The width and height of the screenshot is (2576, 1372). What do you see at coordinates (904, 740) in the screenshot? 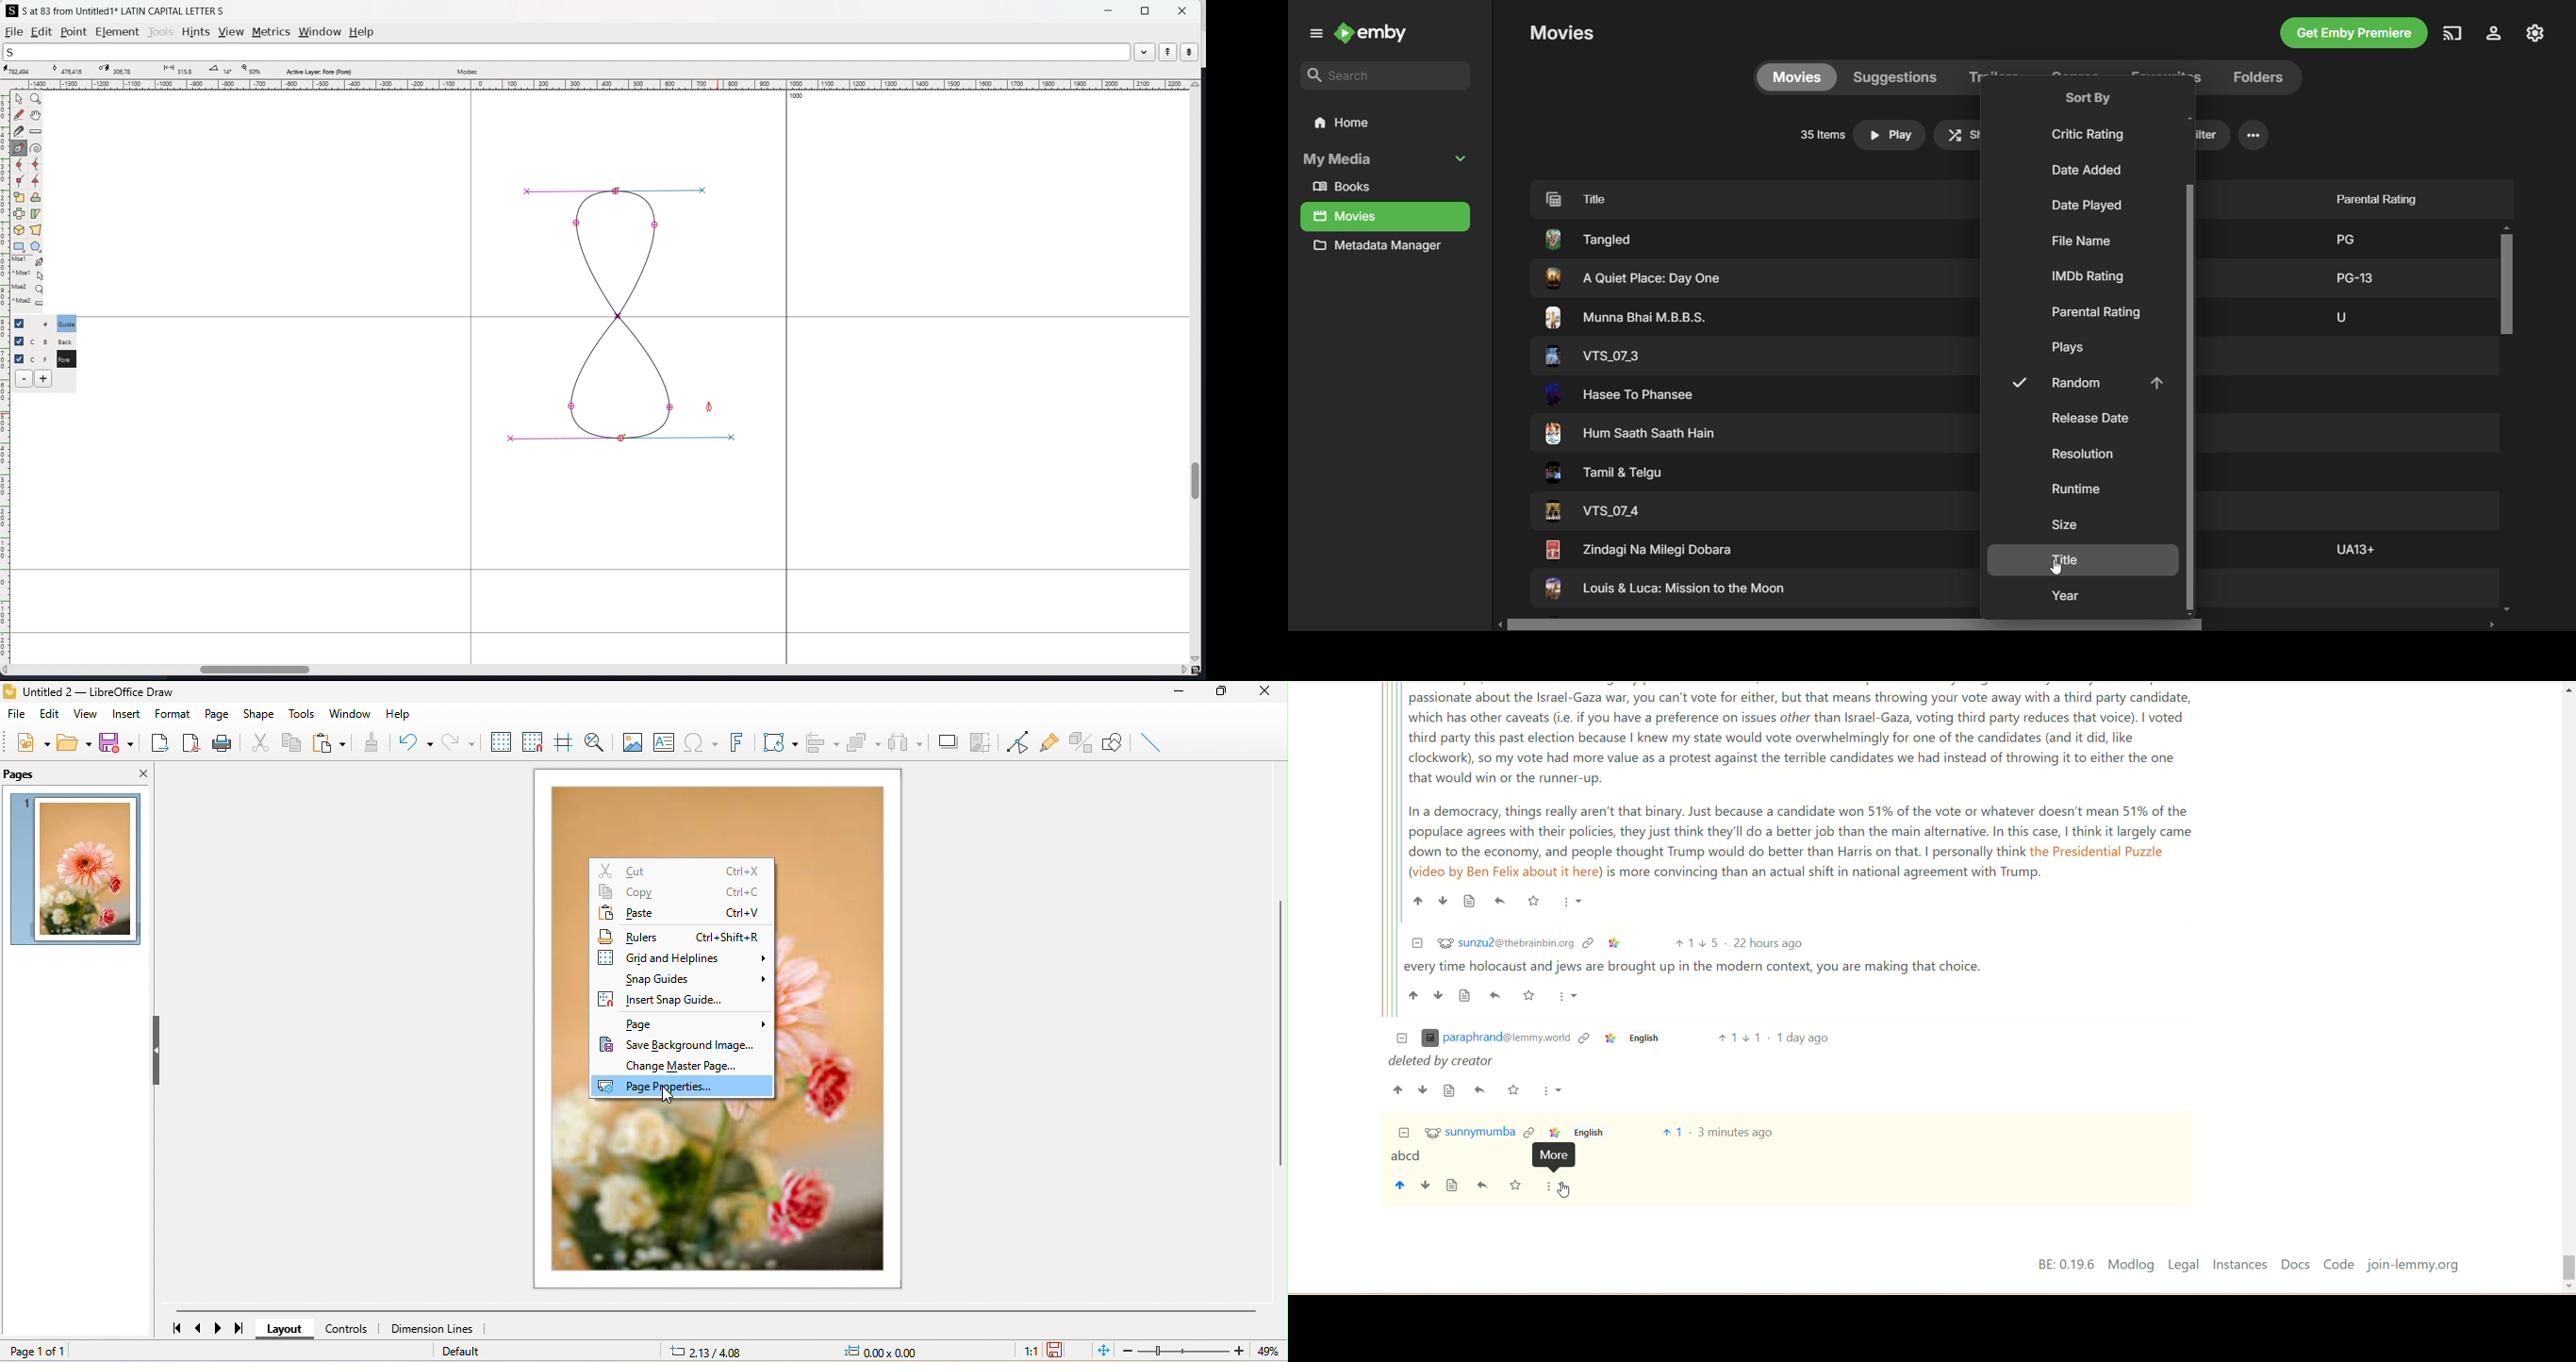
I see `select at least three object to distribute` at bounding box center [904, 740].